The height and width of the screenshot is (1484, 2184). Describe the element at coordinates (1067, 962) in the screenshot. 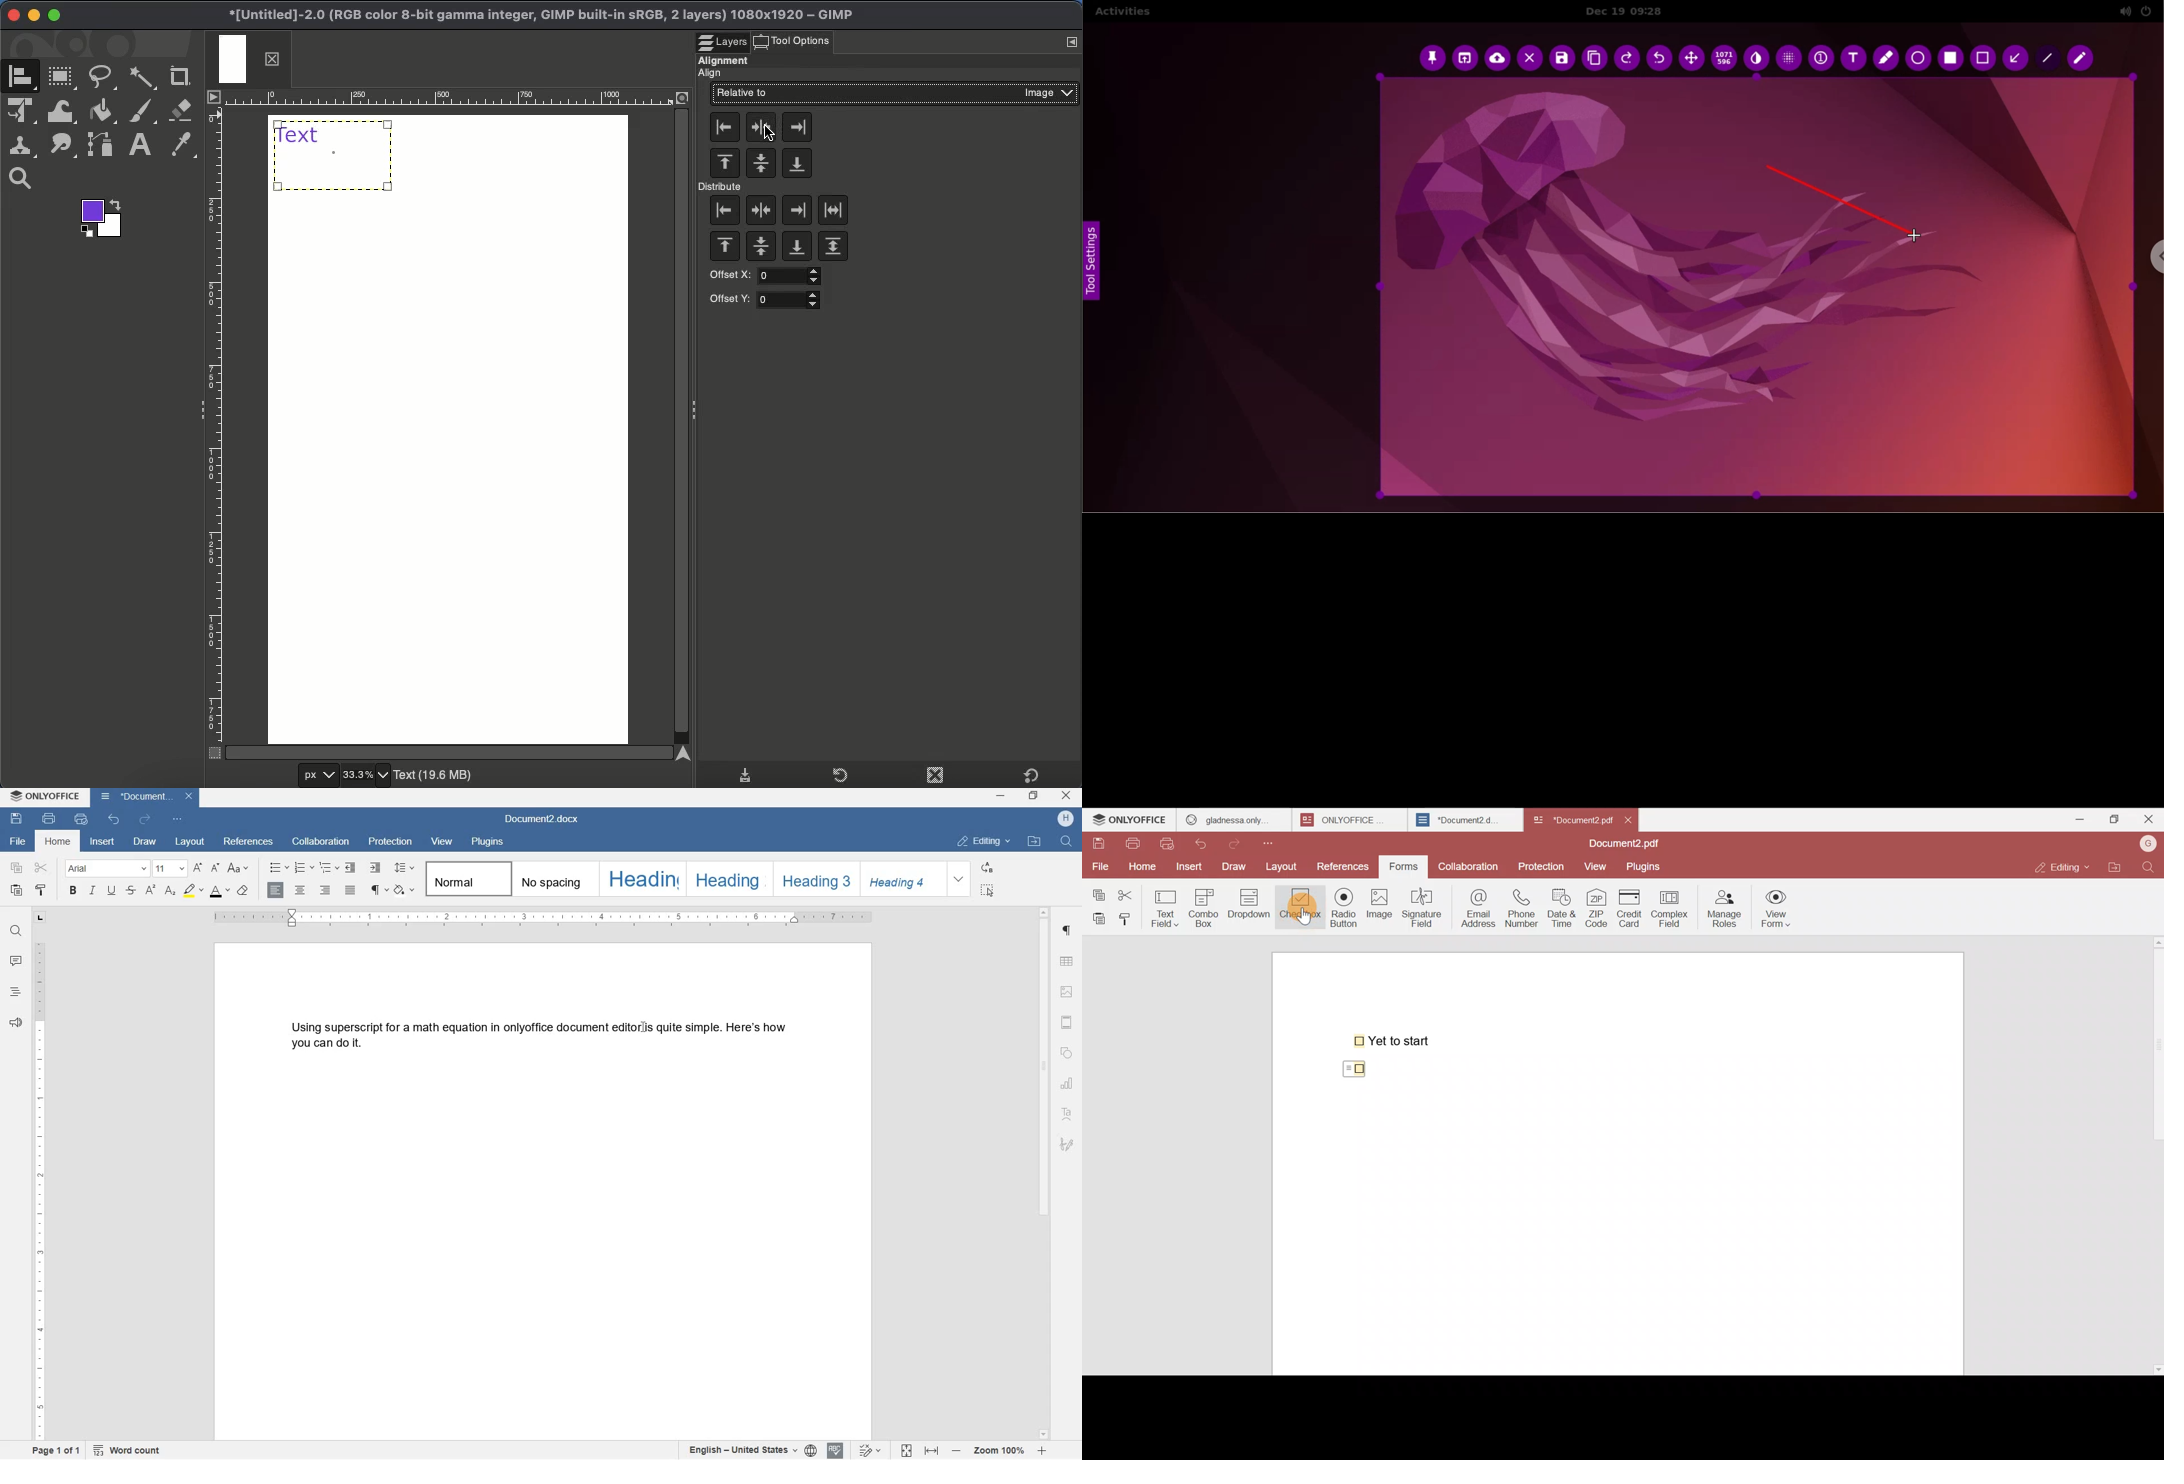

I see `table` at that location.